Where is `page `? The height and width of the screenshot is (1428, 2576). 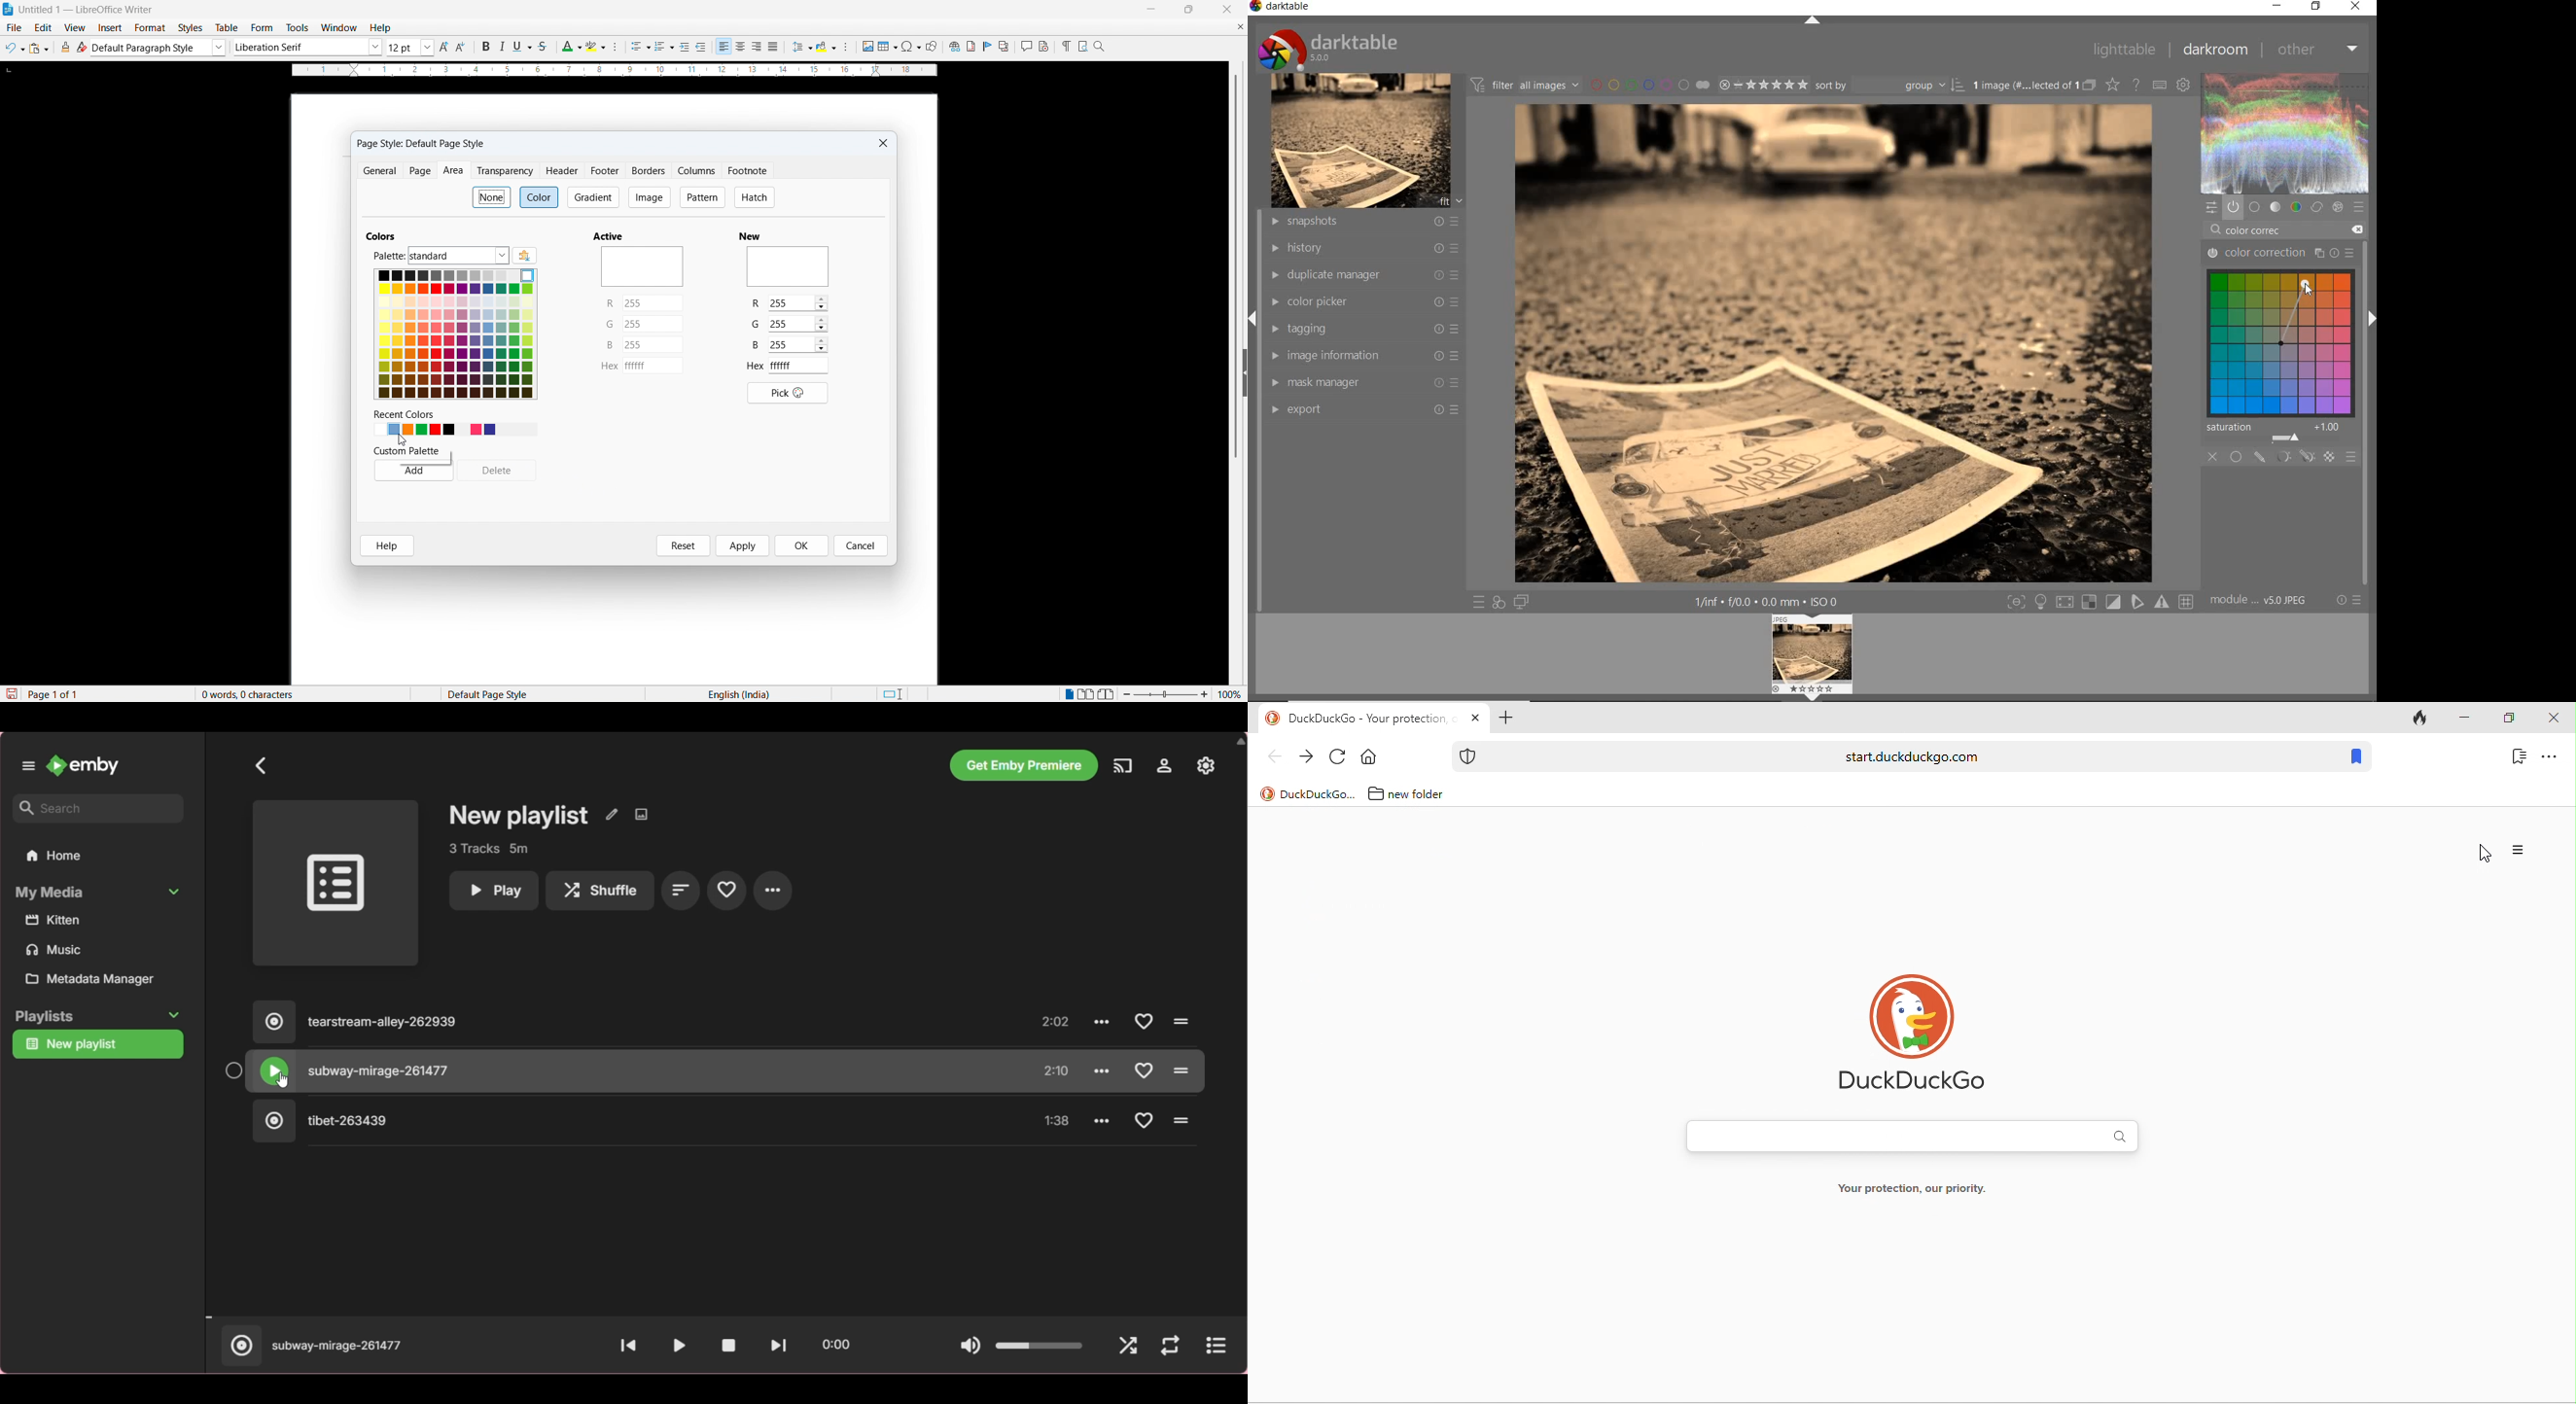
page  is located at coordinates (420, 170).